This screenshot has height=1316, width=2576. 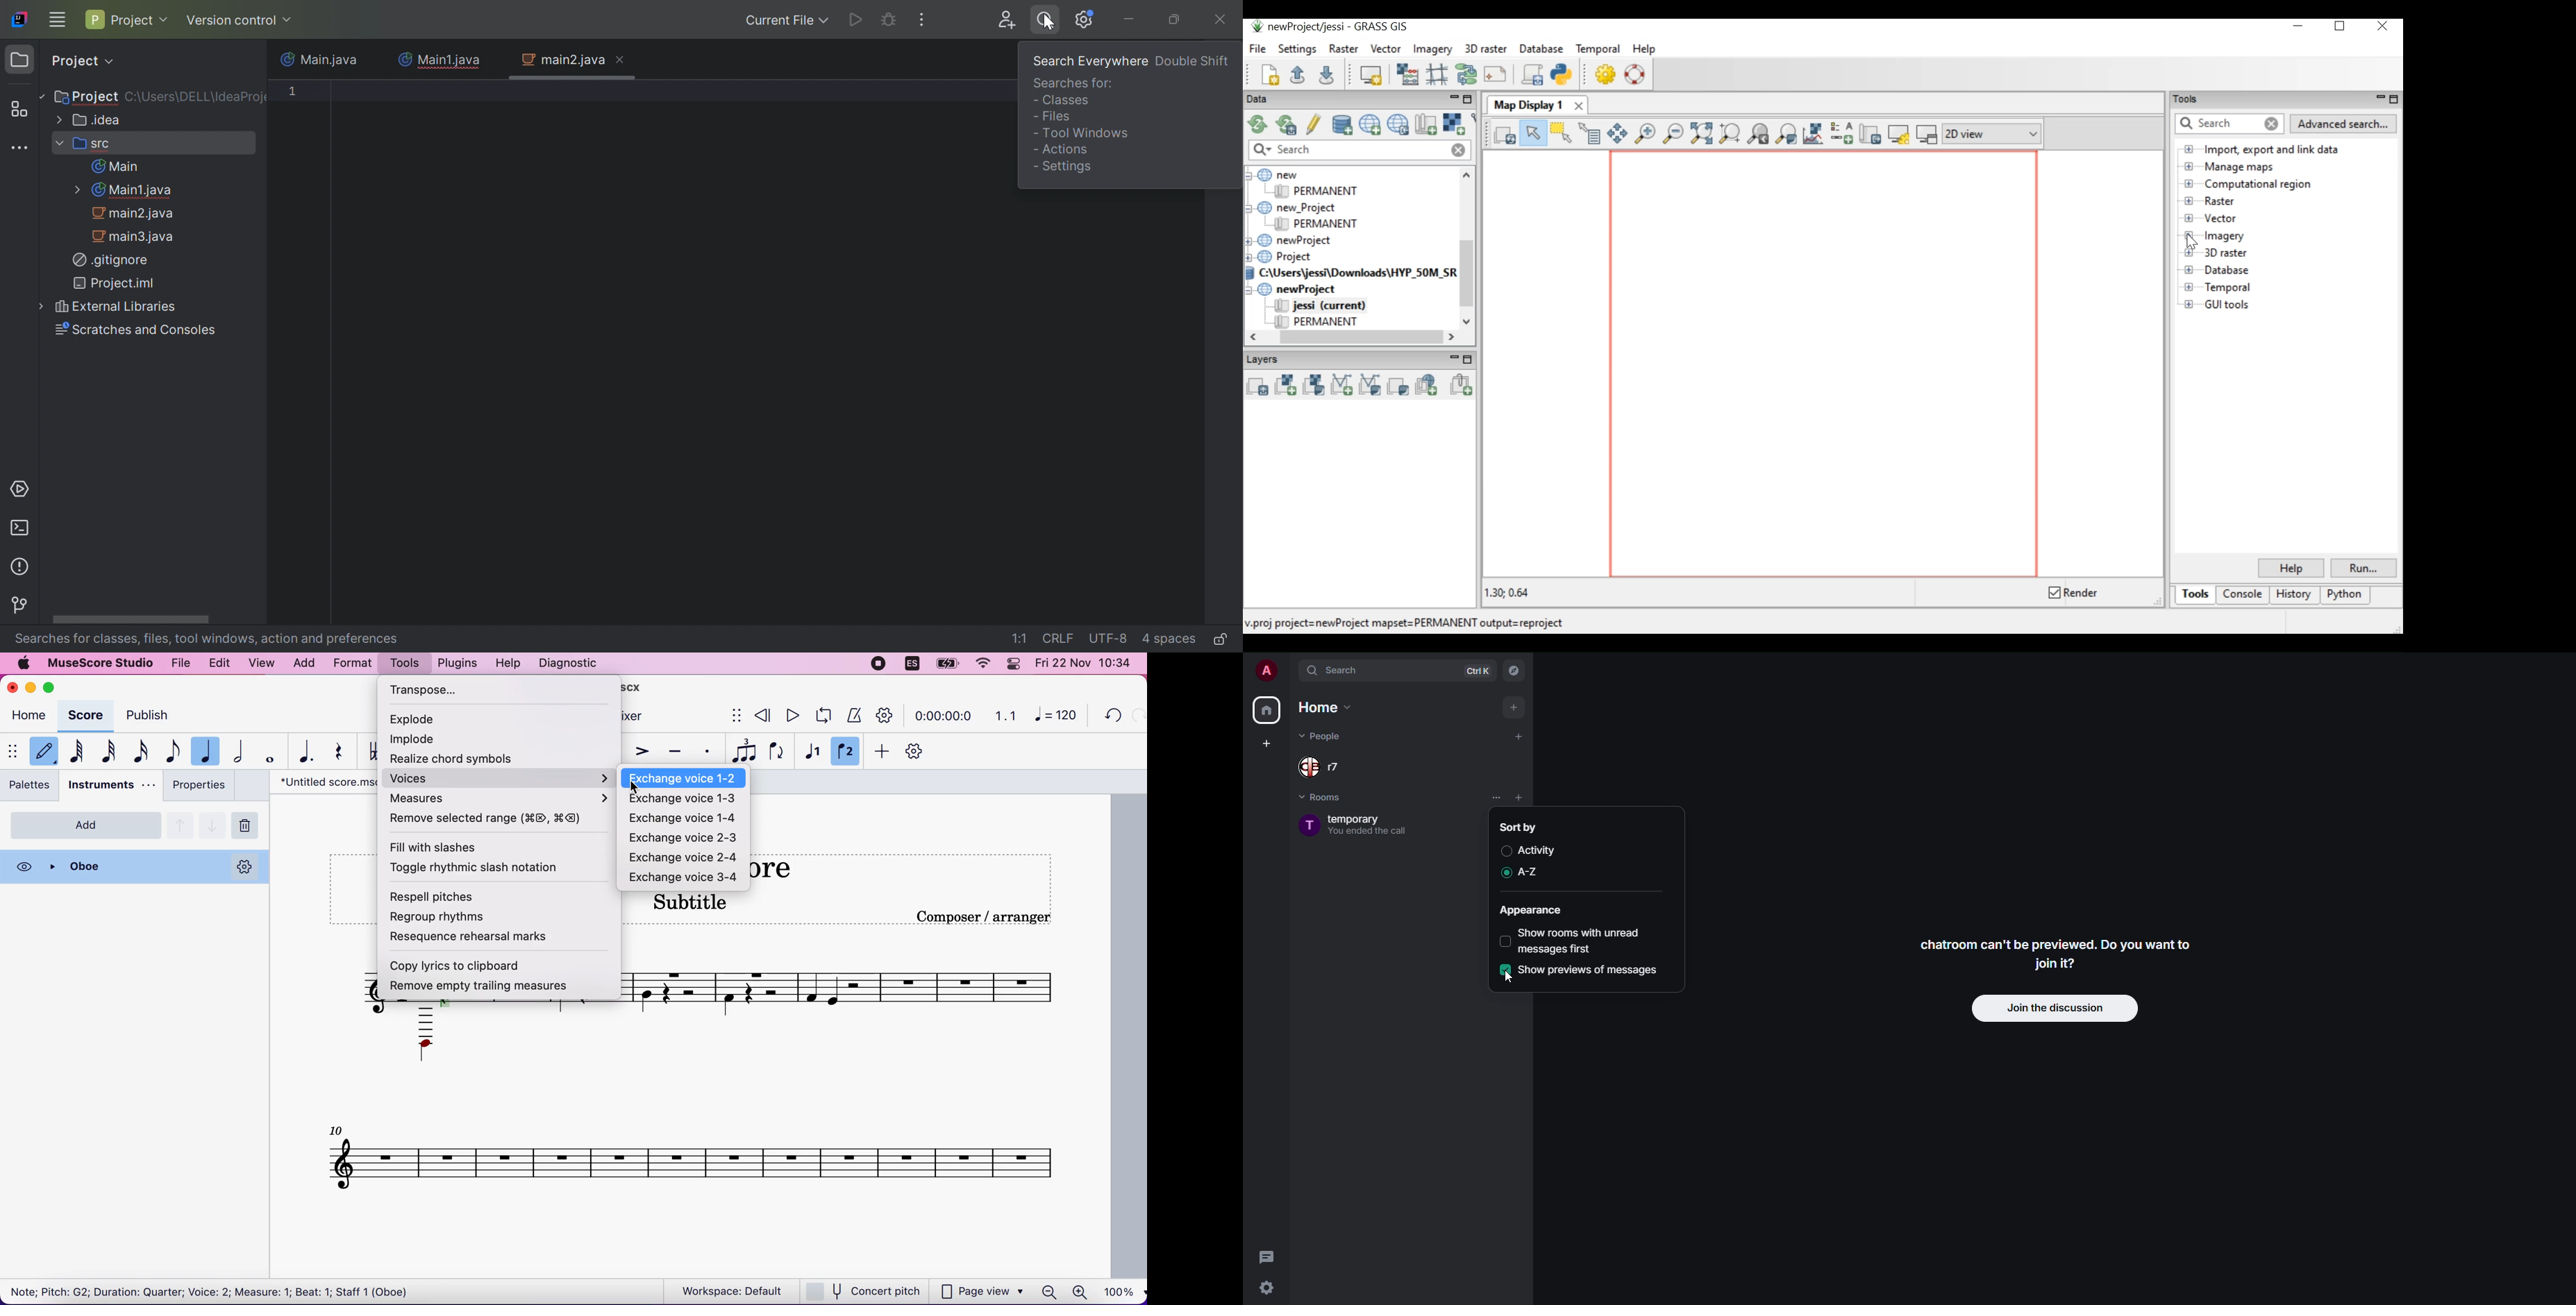 I want to click on ctrl K, so click(x=1480, y=672).